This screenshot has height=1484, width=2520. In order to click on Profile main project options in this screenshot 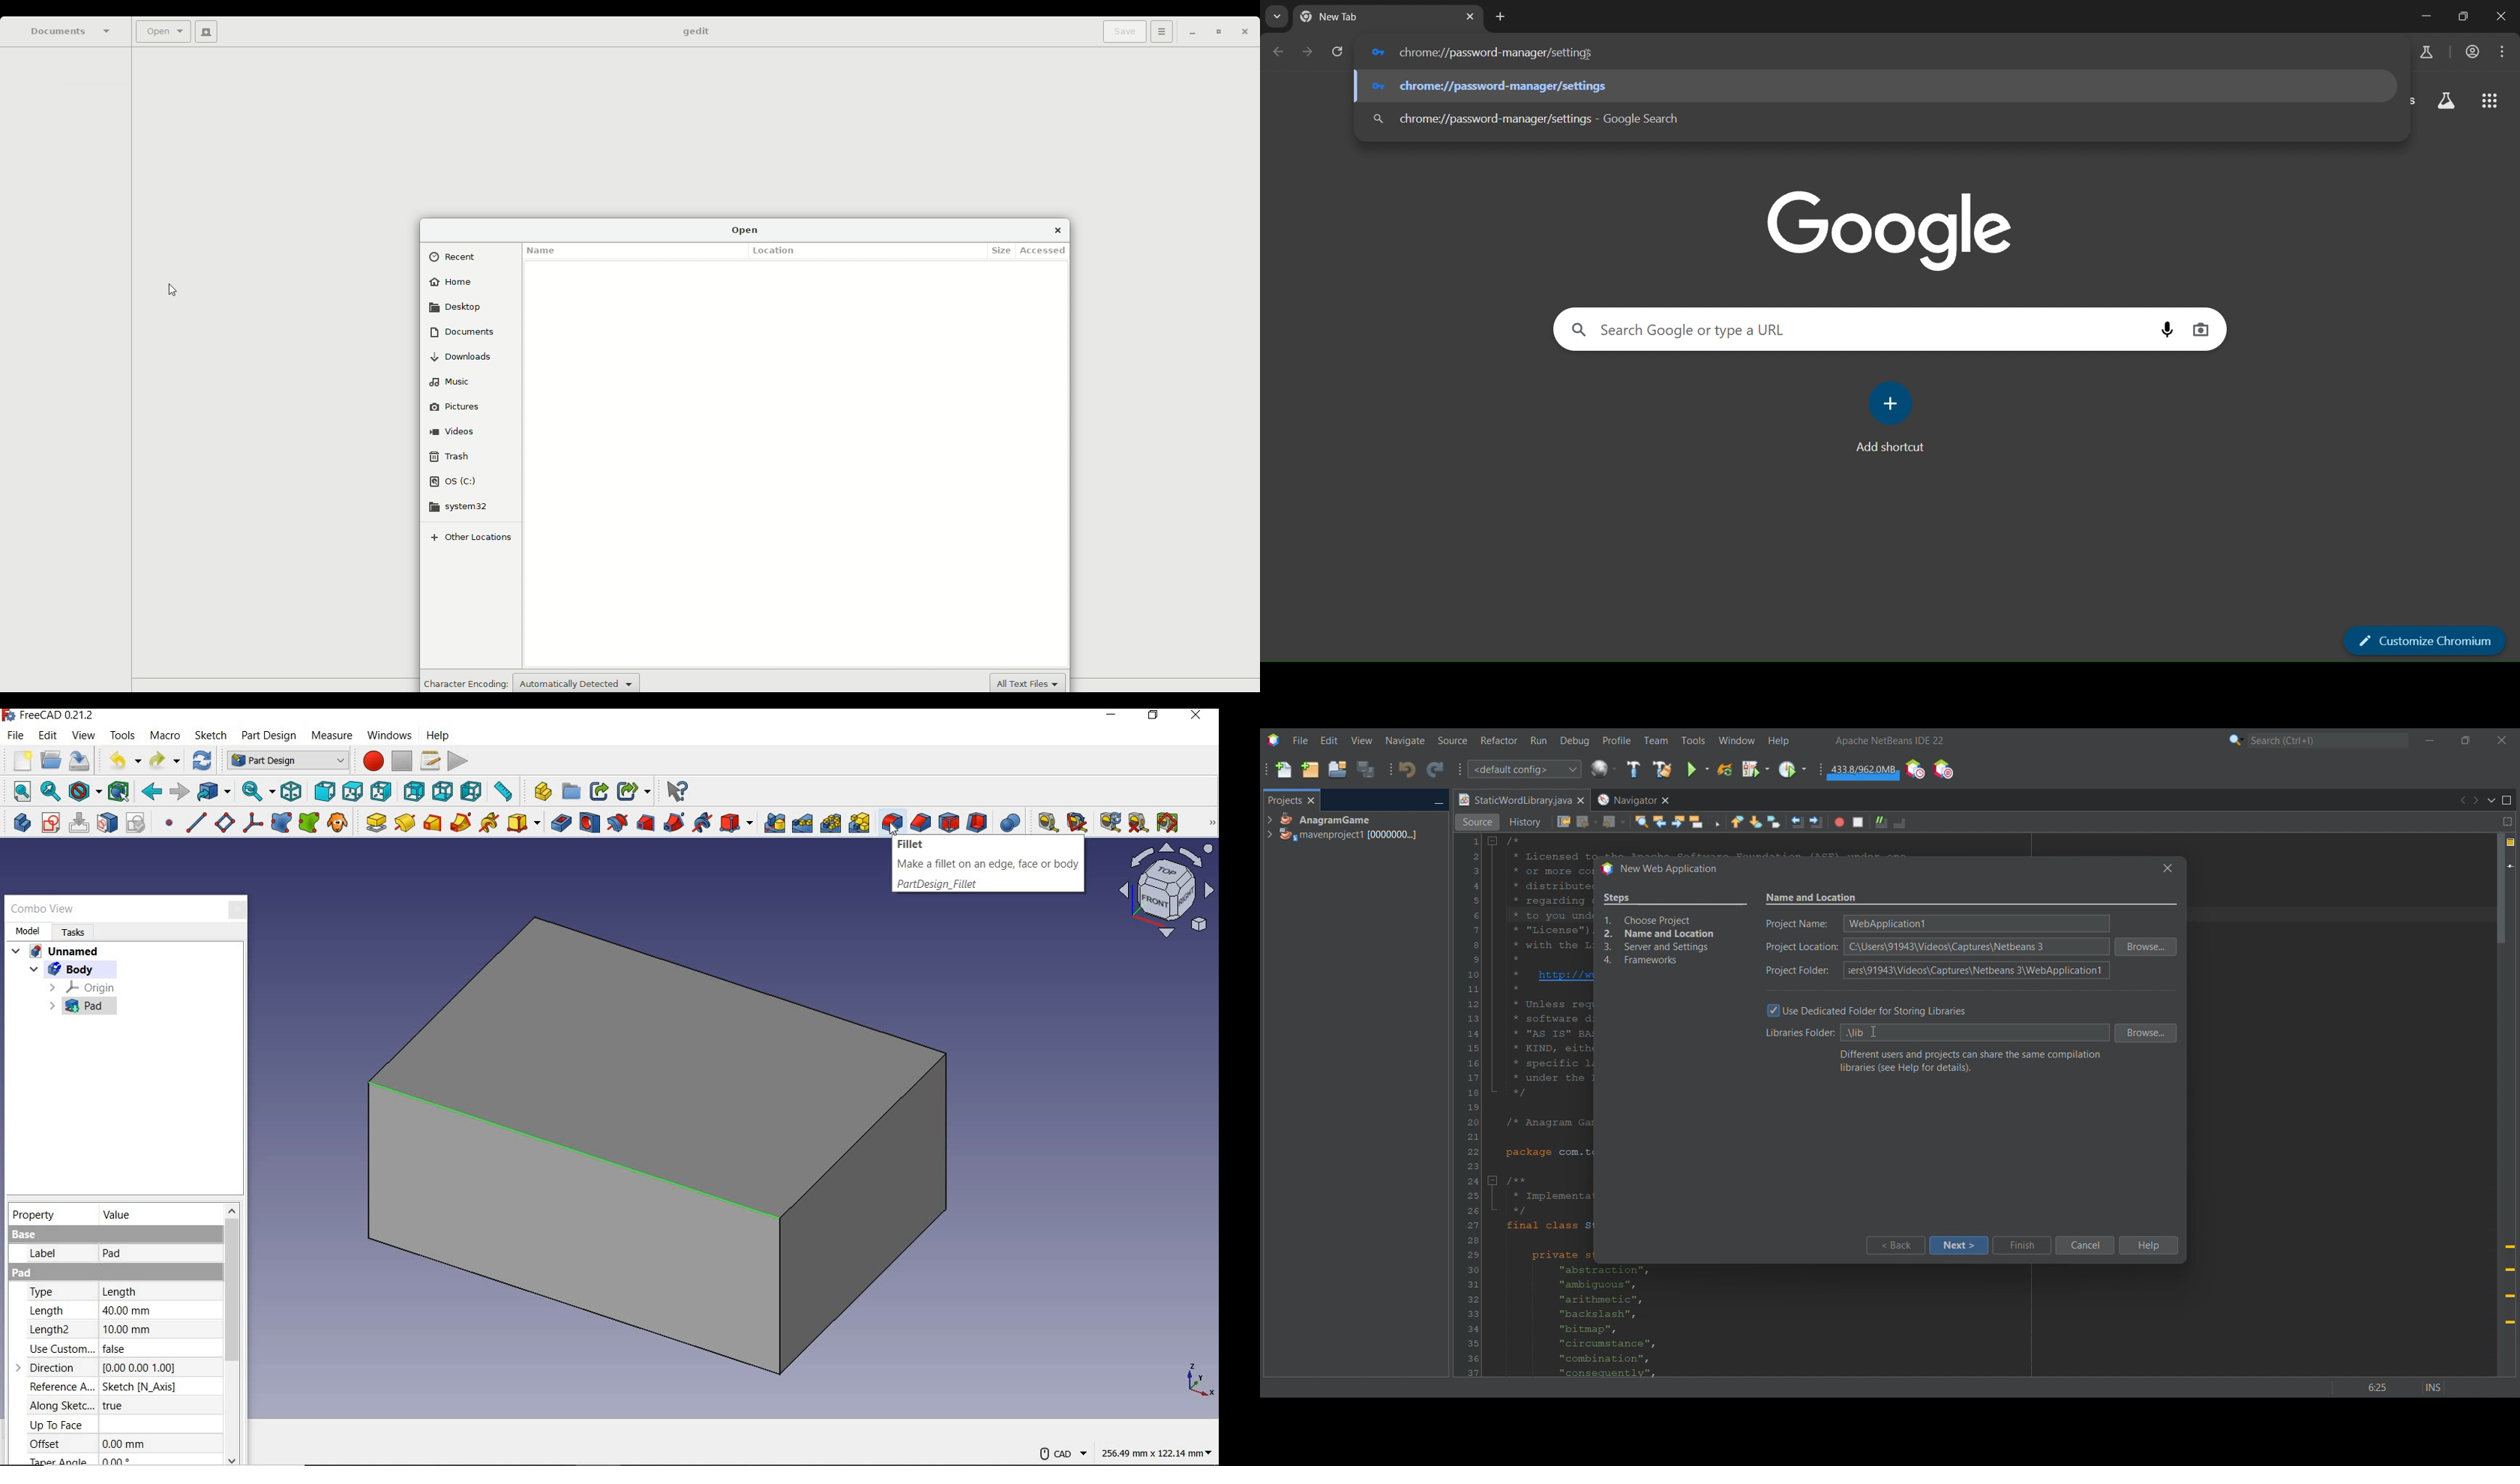, I will do `click(1792, 770)`.